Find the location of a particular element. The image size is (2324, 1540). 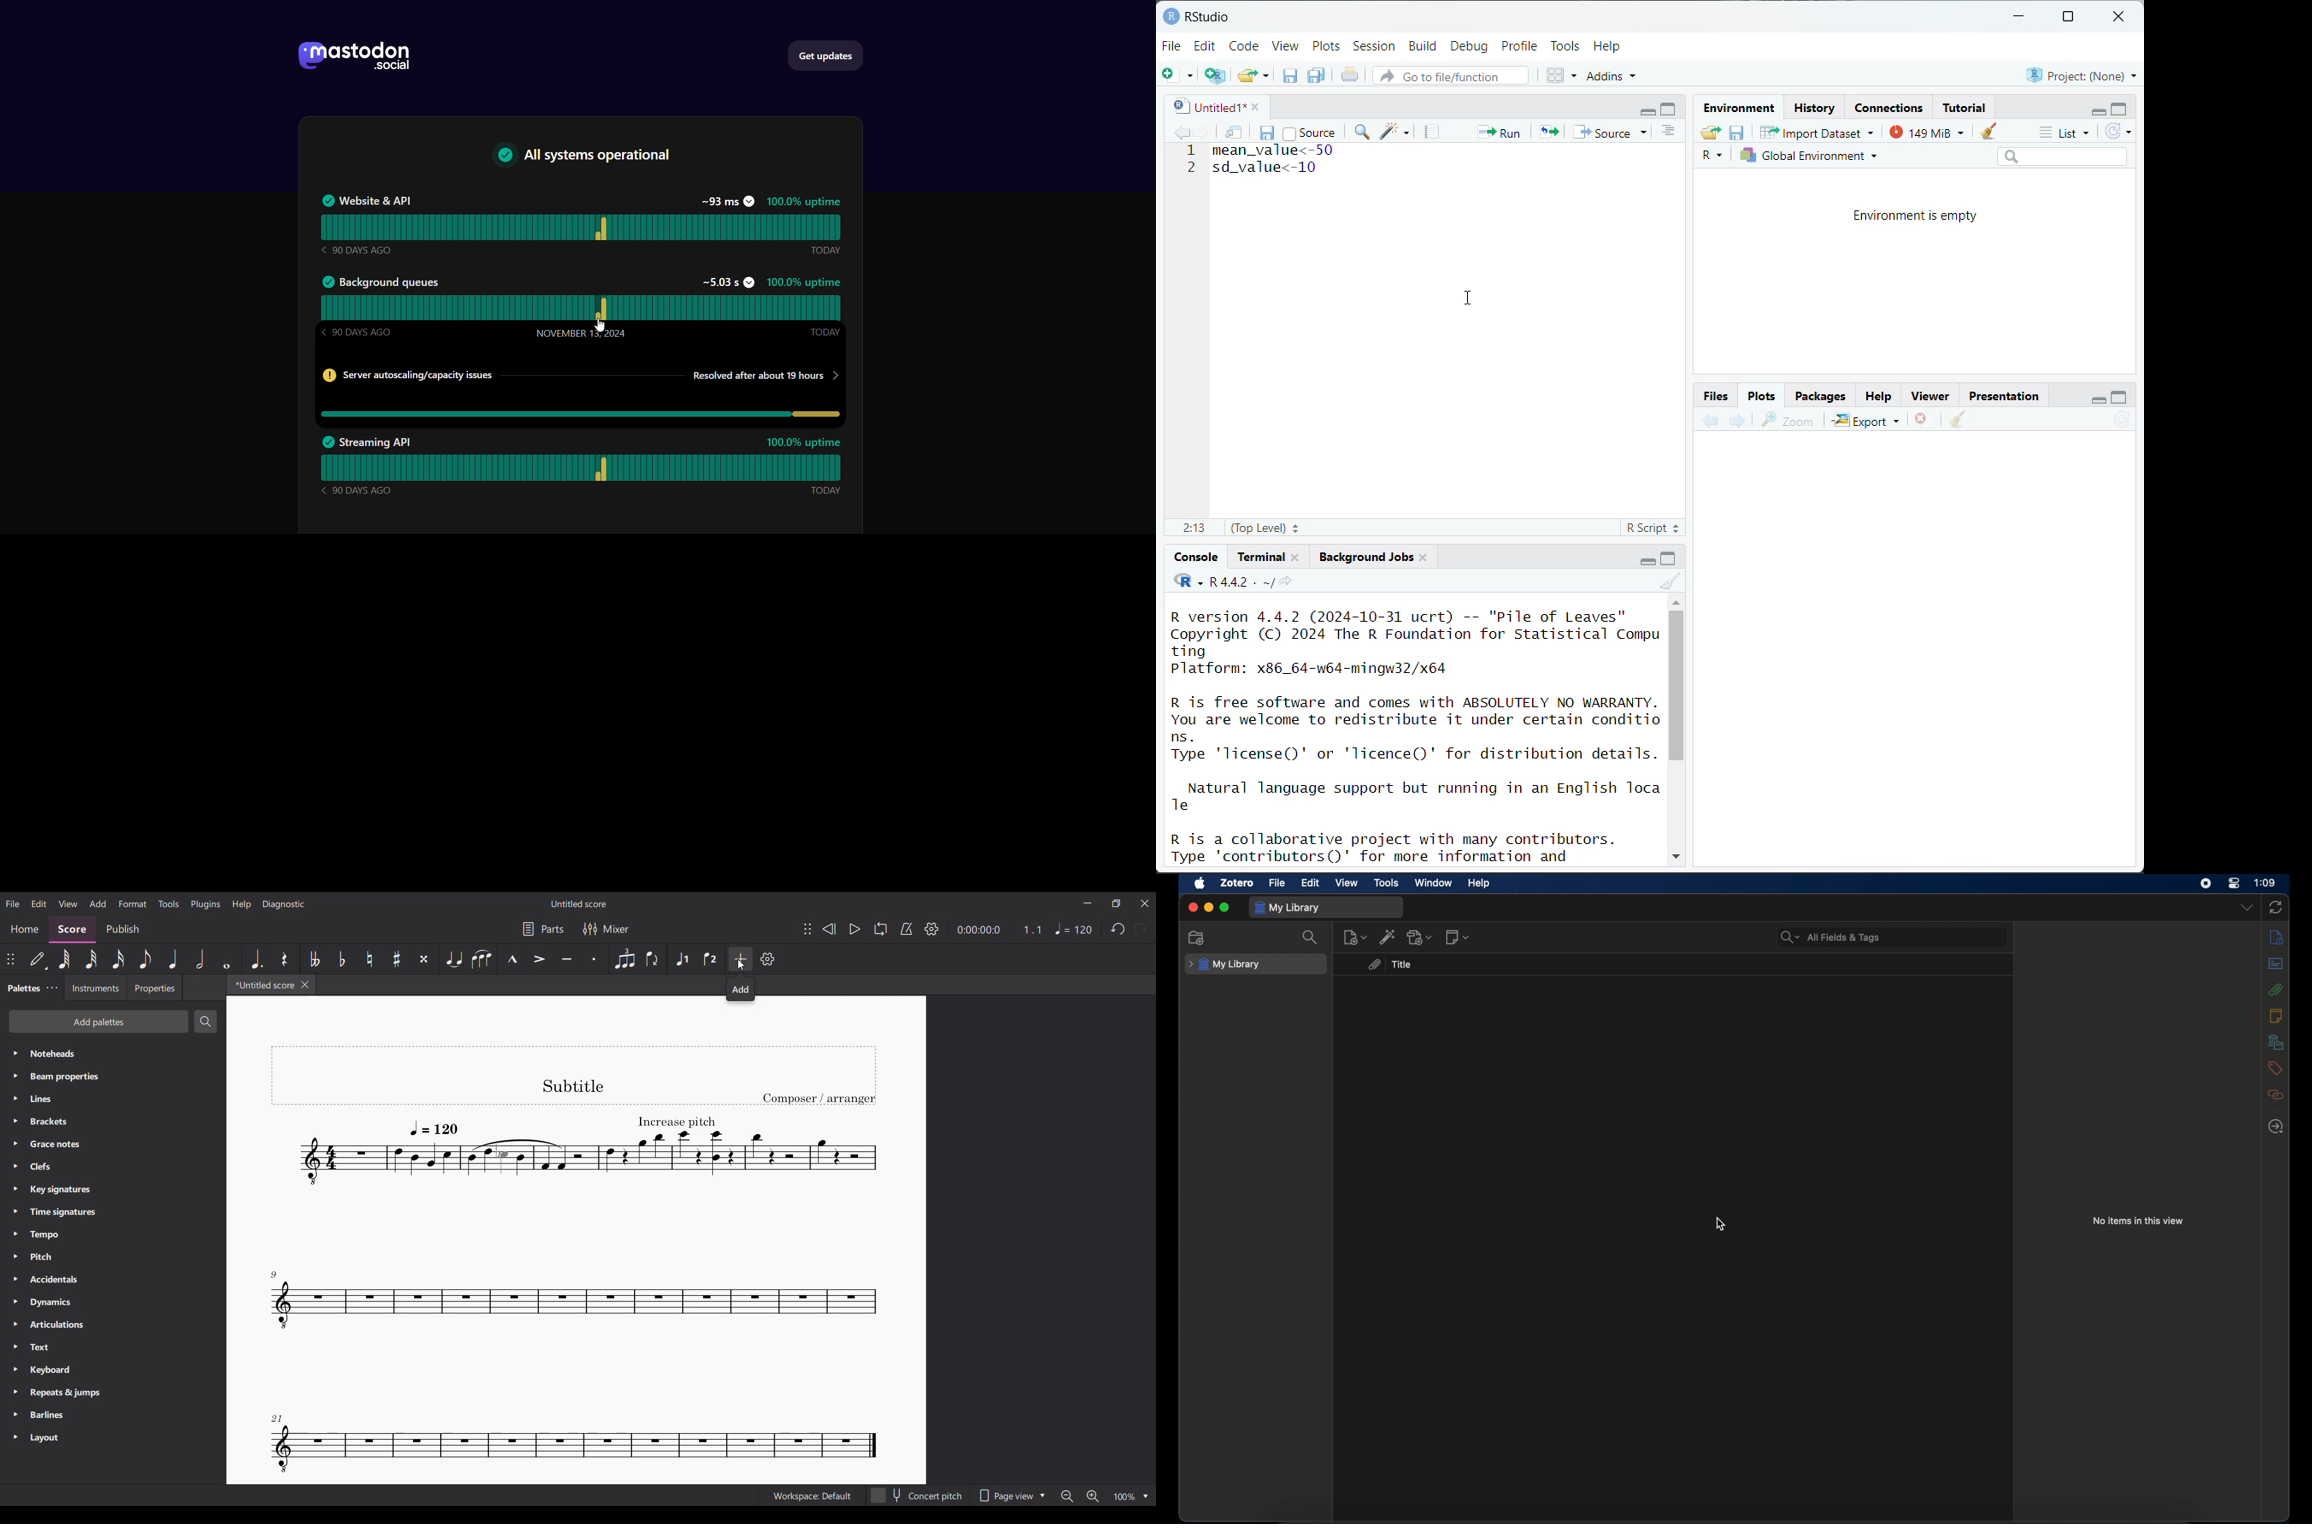

tags is located at coordinates (2275, 1067).